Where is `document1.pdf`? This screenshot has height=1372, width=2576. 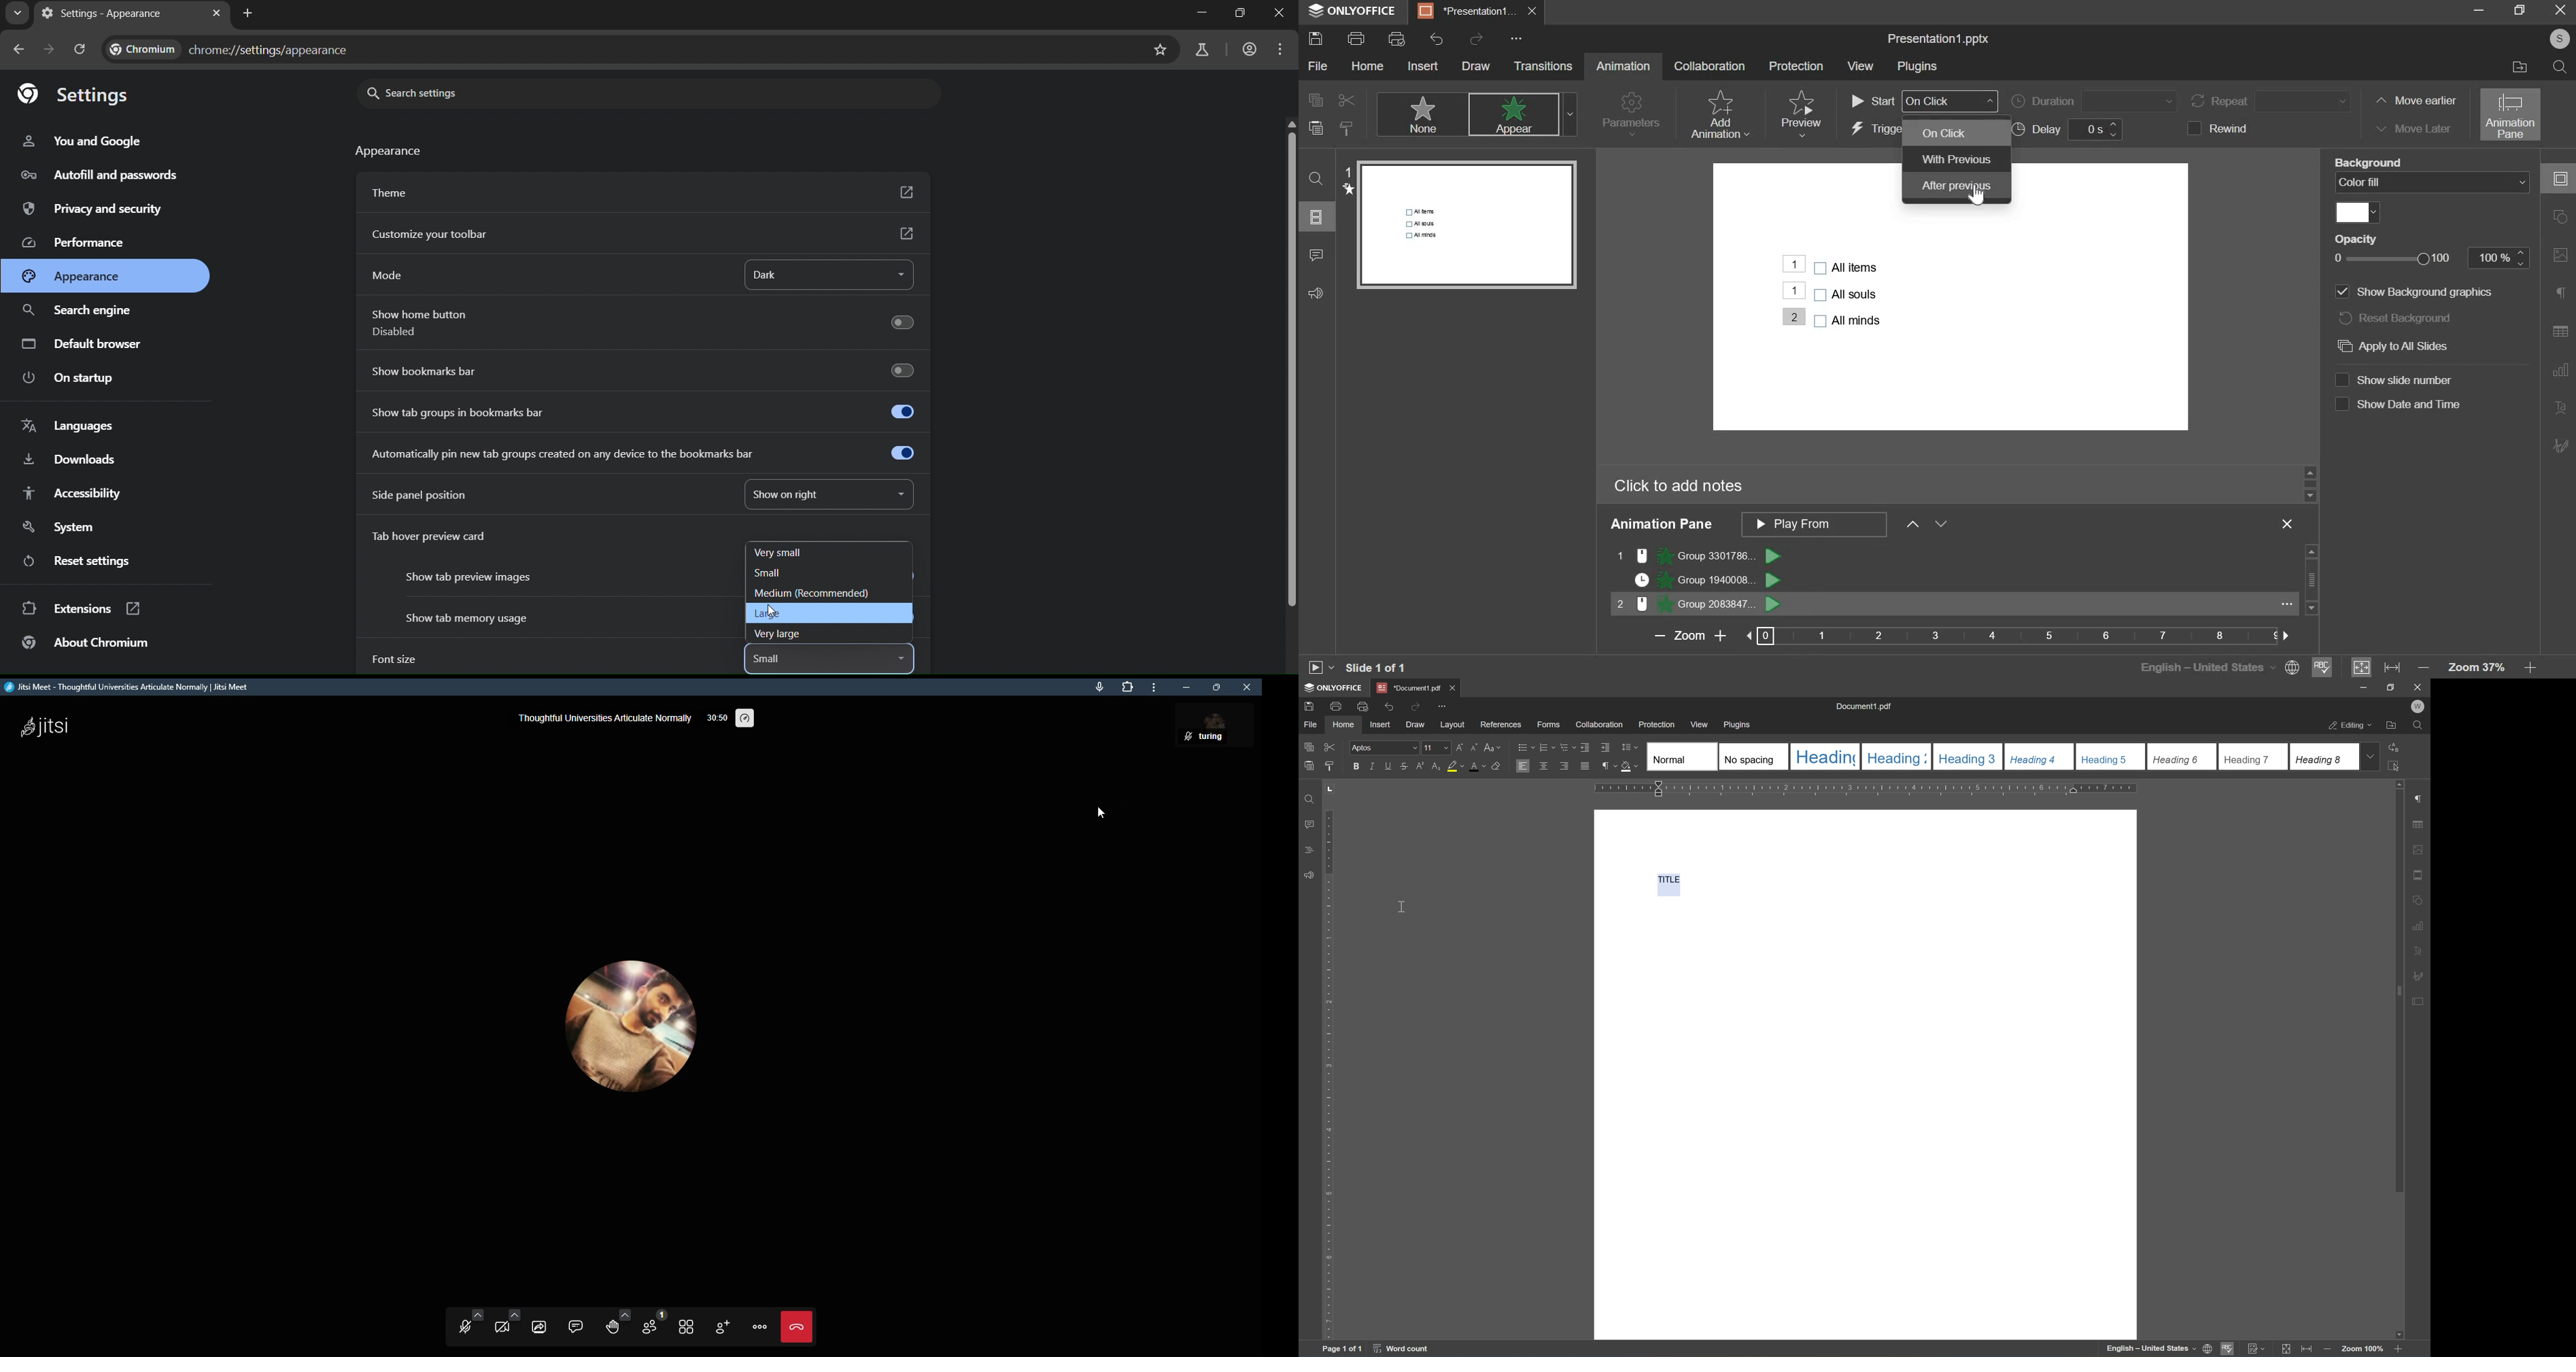
document1.pdf is located at coordinates (1866, 706).